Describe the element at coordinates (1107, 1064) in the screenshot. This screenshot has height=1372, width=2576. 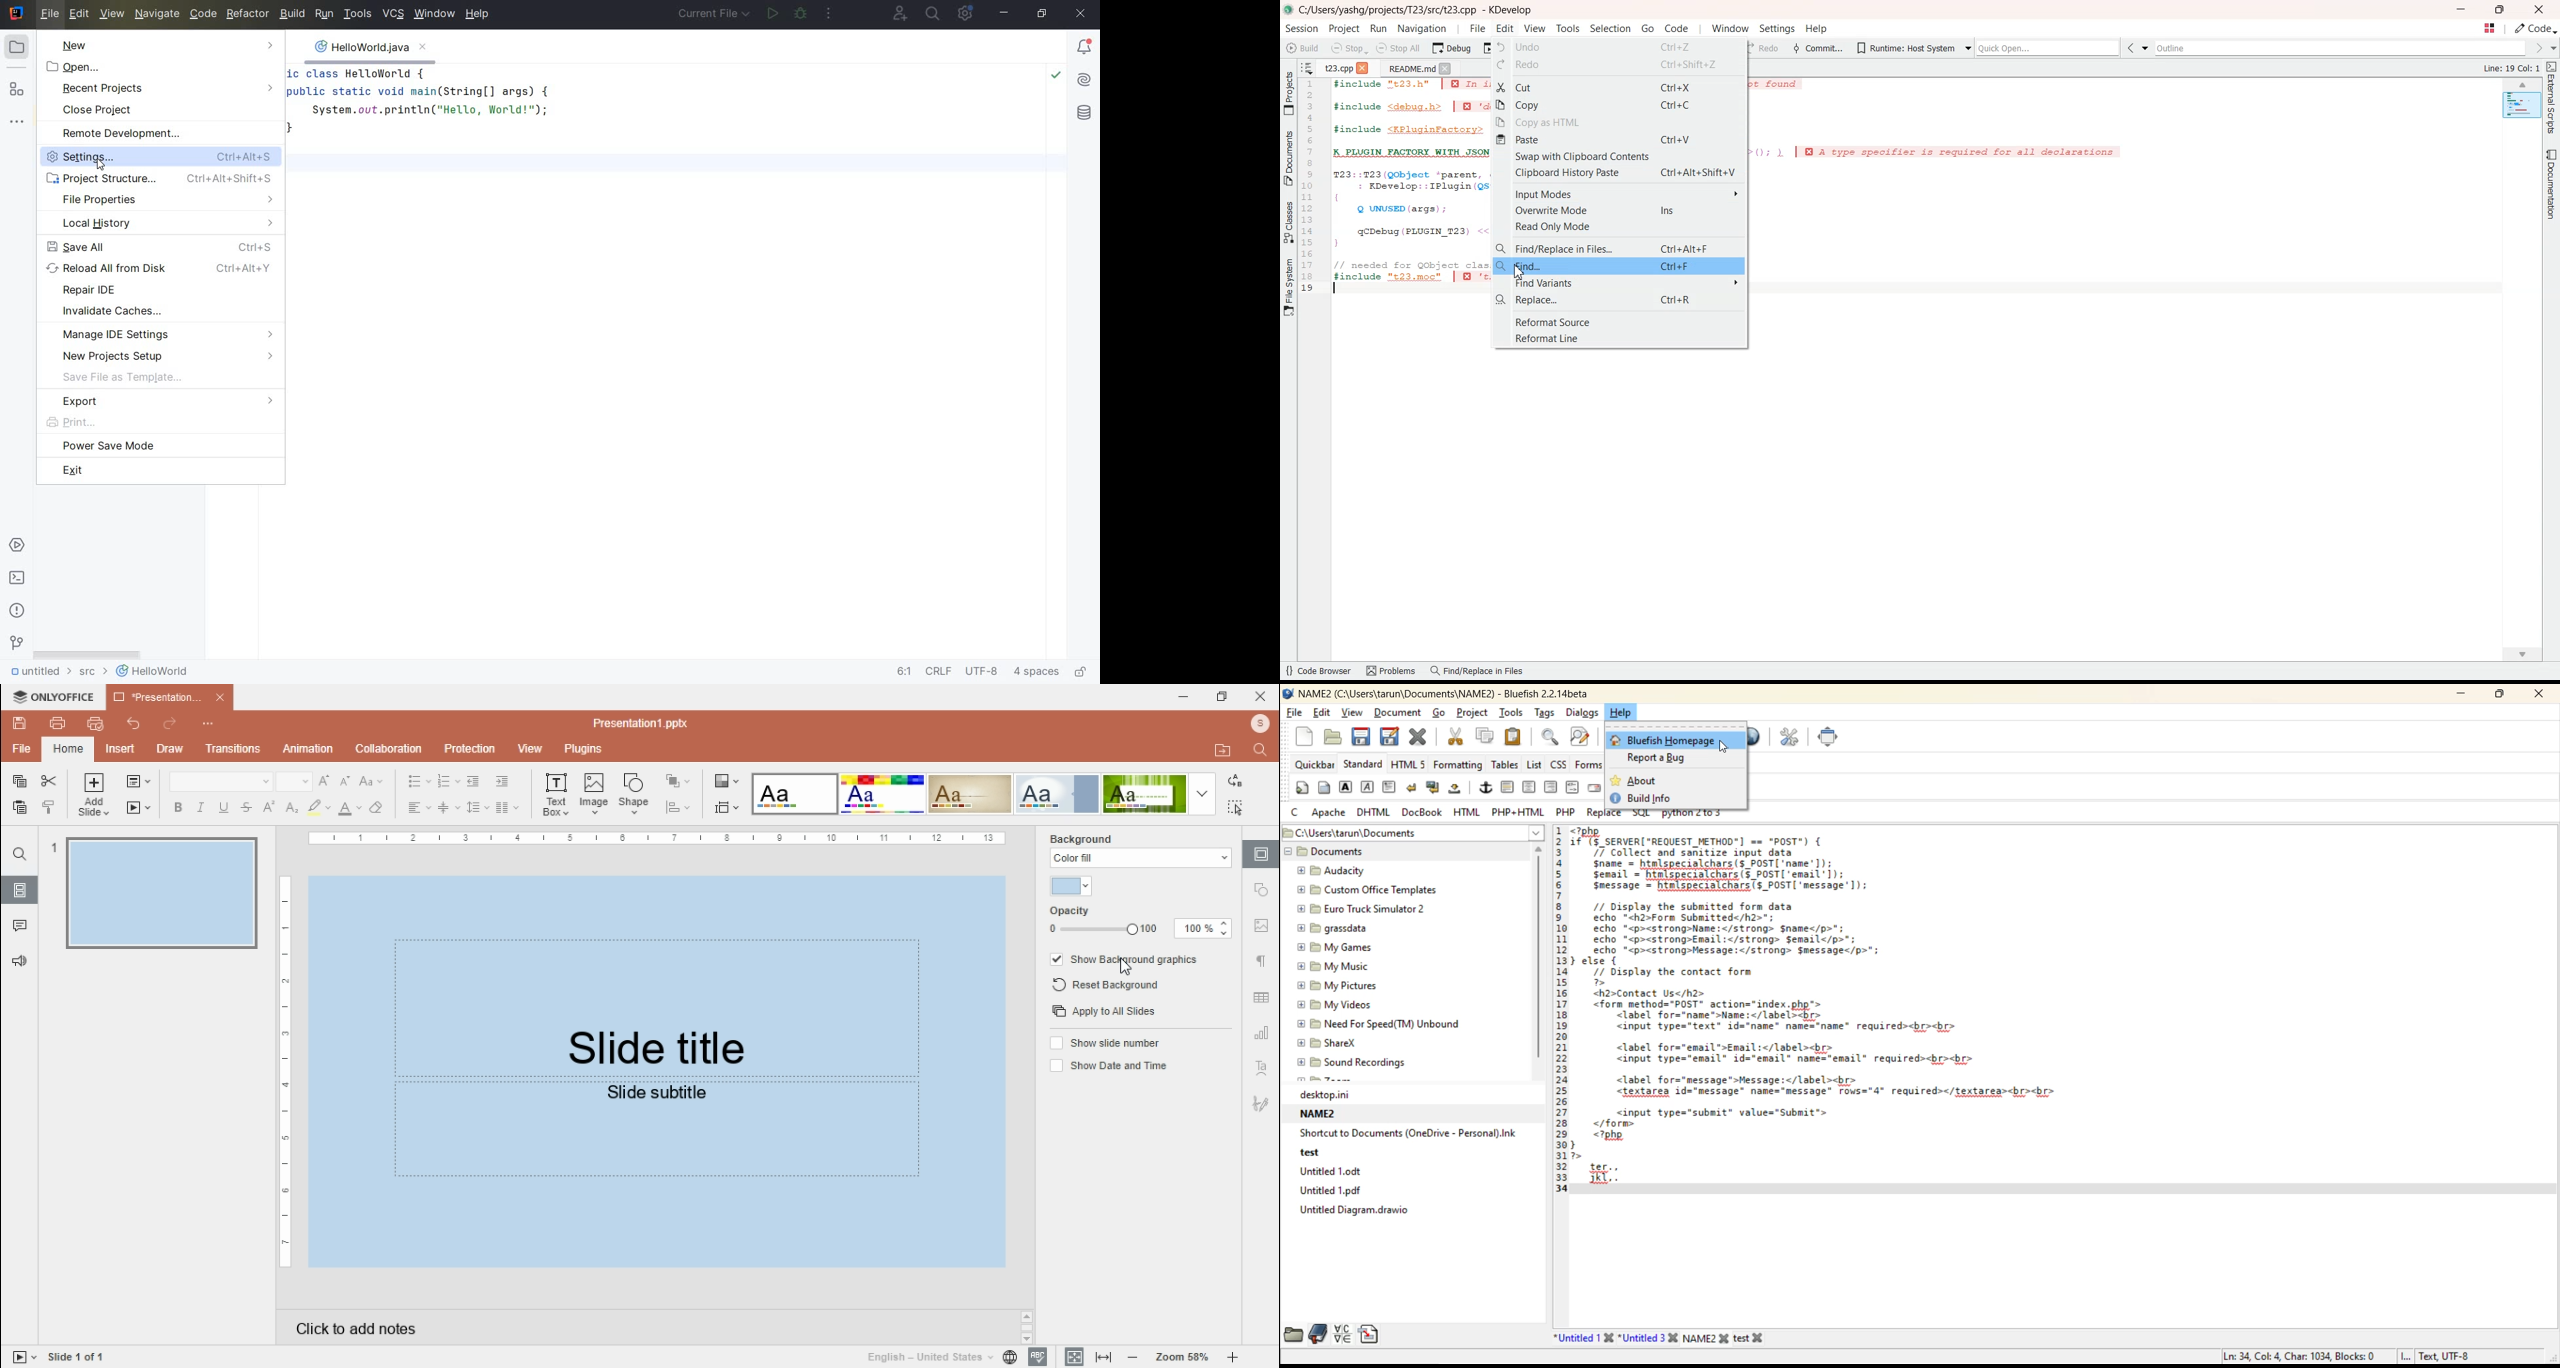
I see `checkbox: show date and time` at that location.